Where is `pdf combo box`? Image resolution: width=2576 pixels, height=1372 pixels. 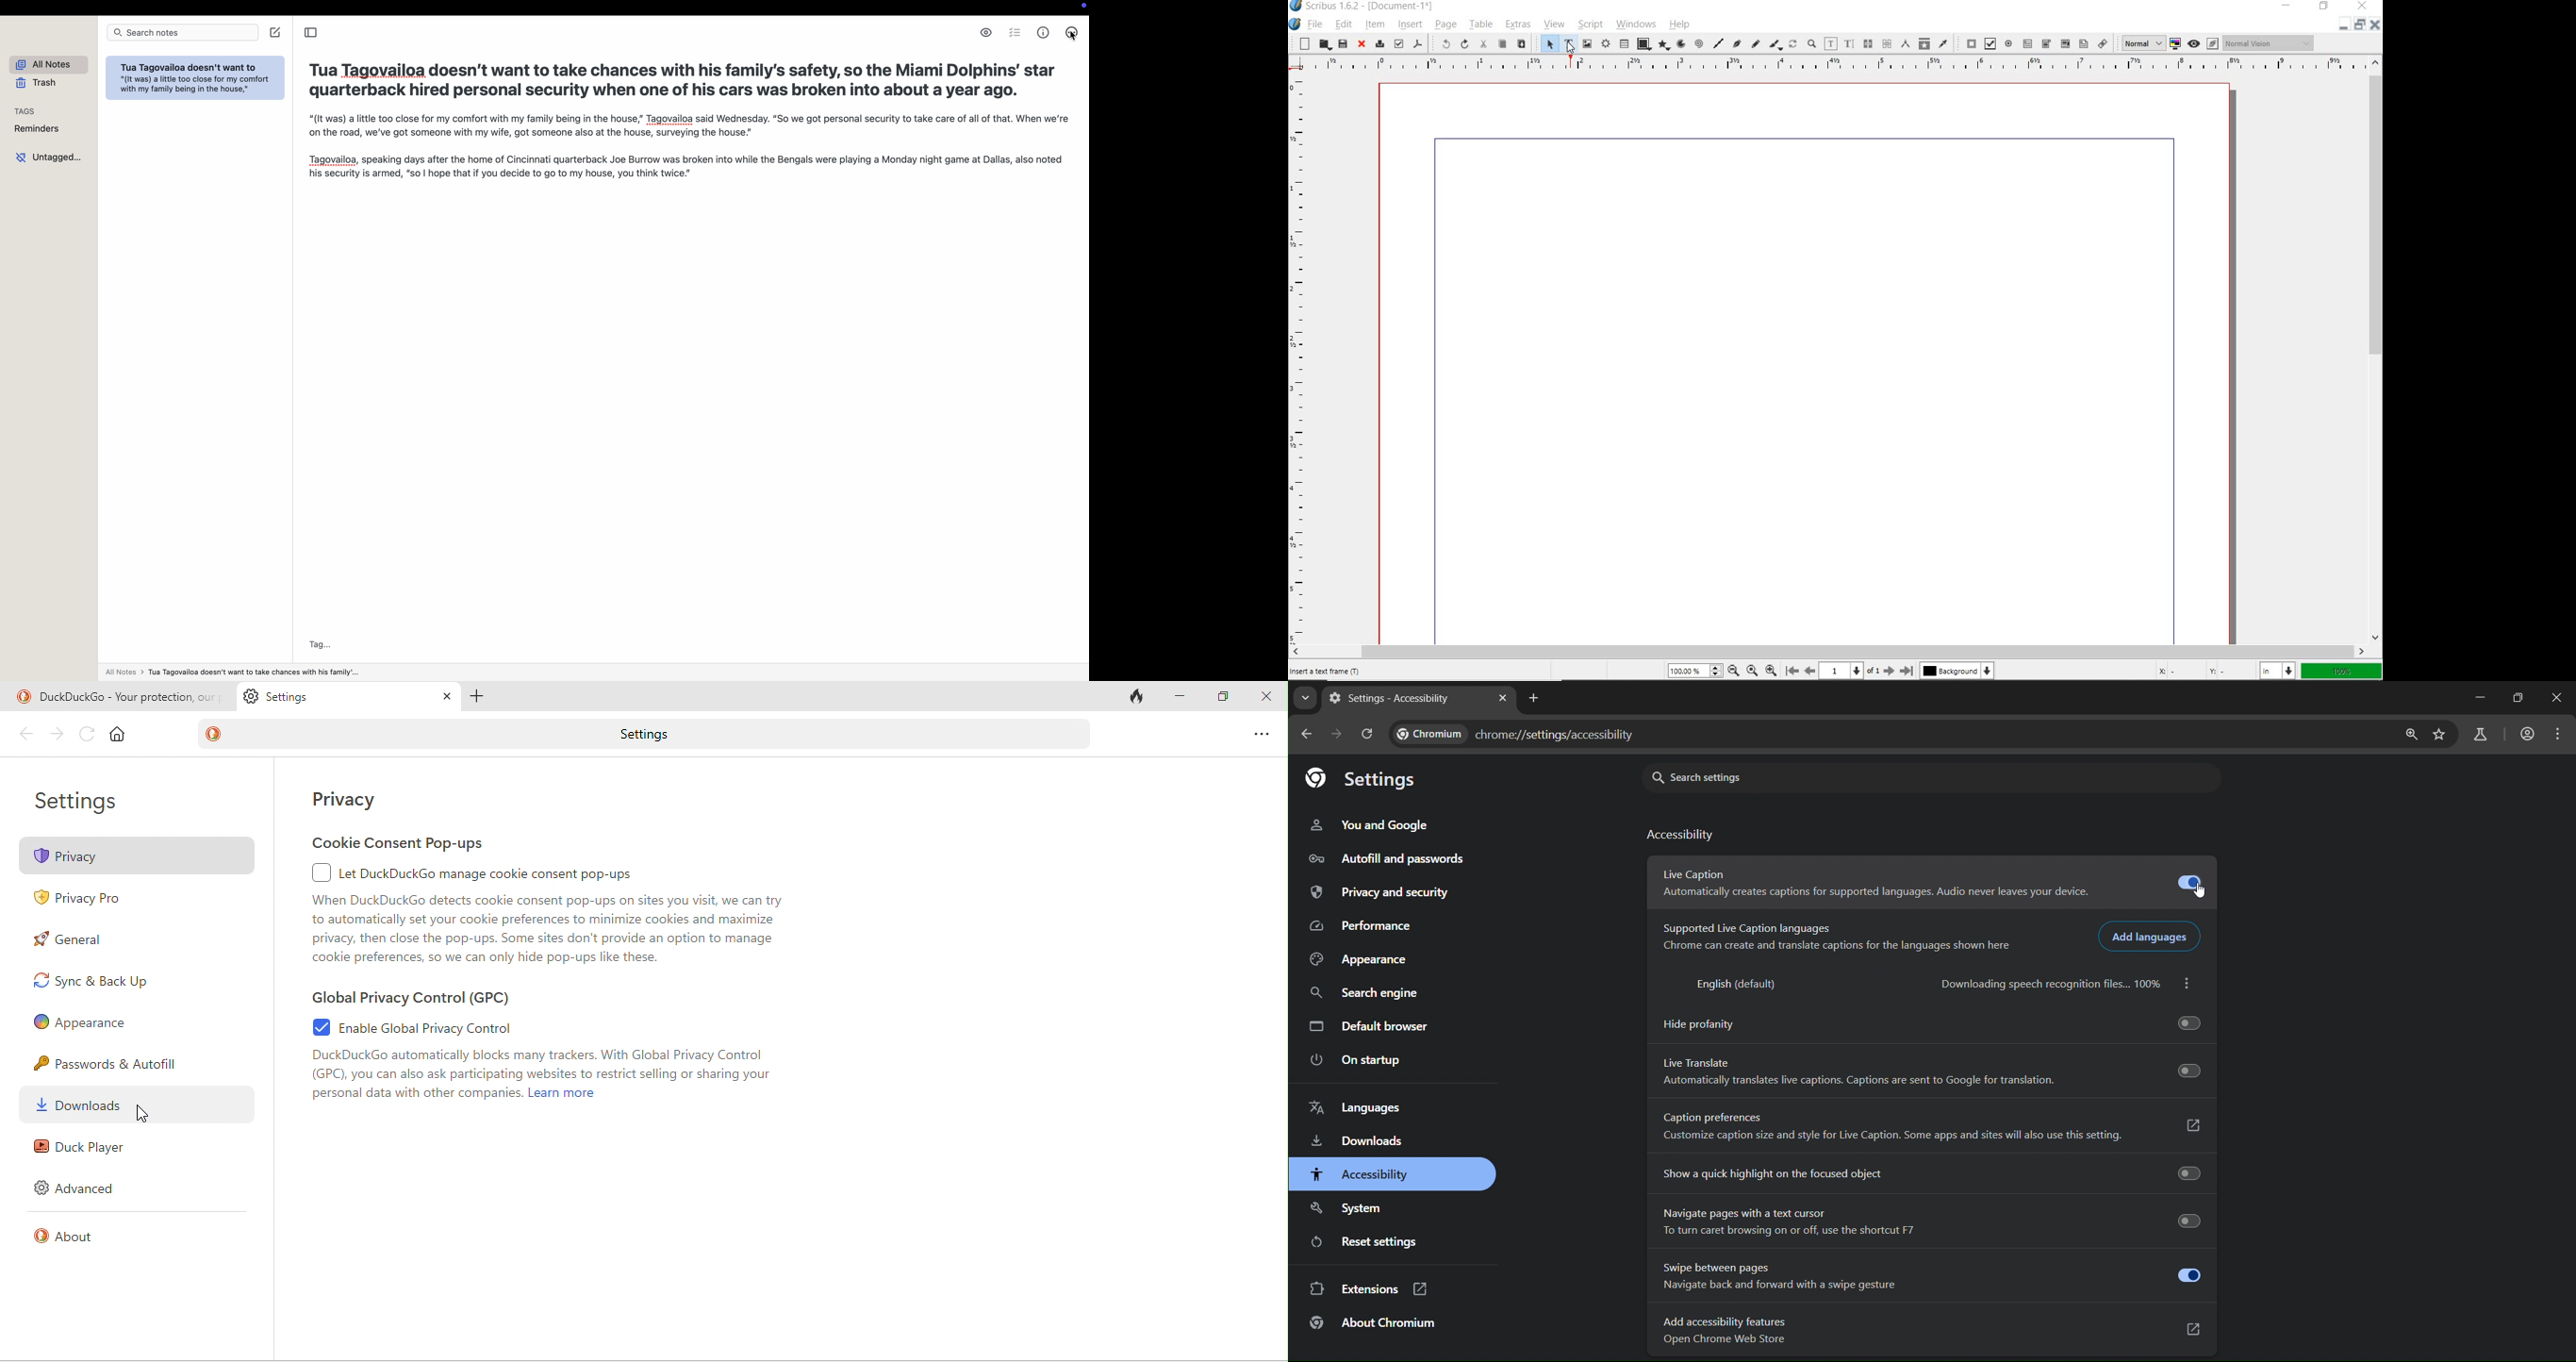
pdf combo box is located at coordinates (2046, 44).